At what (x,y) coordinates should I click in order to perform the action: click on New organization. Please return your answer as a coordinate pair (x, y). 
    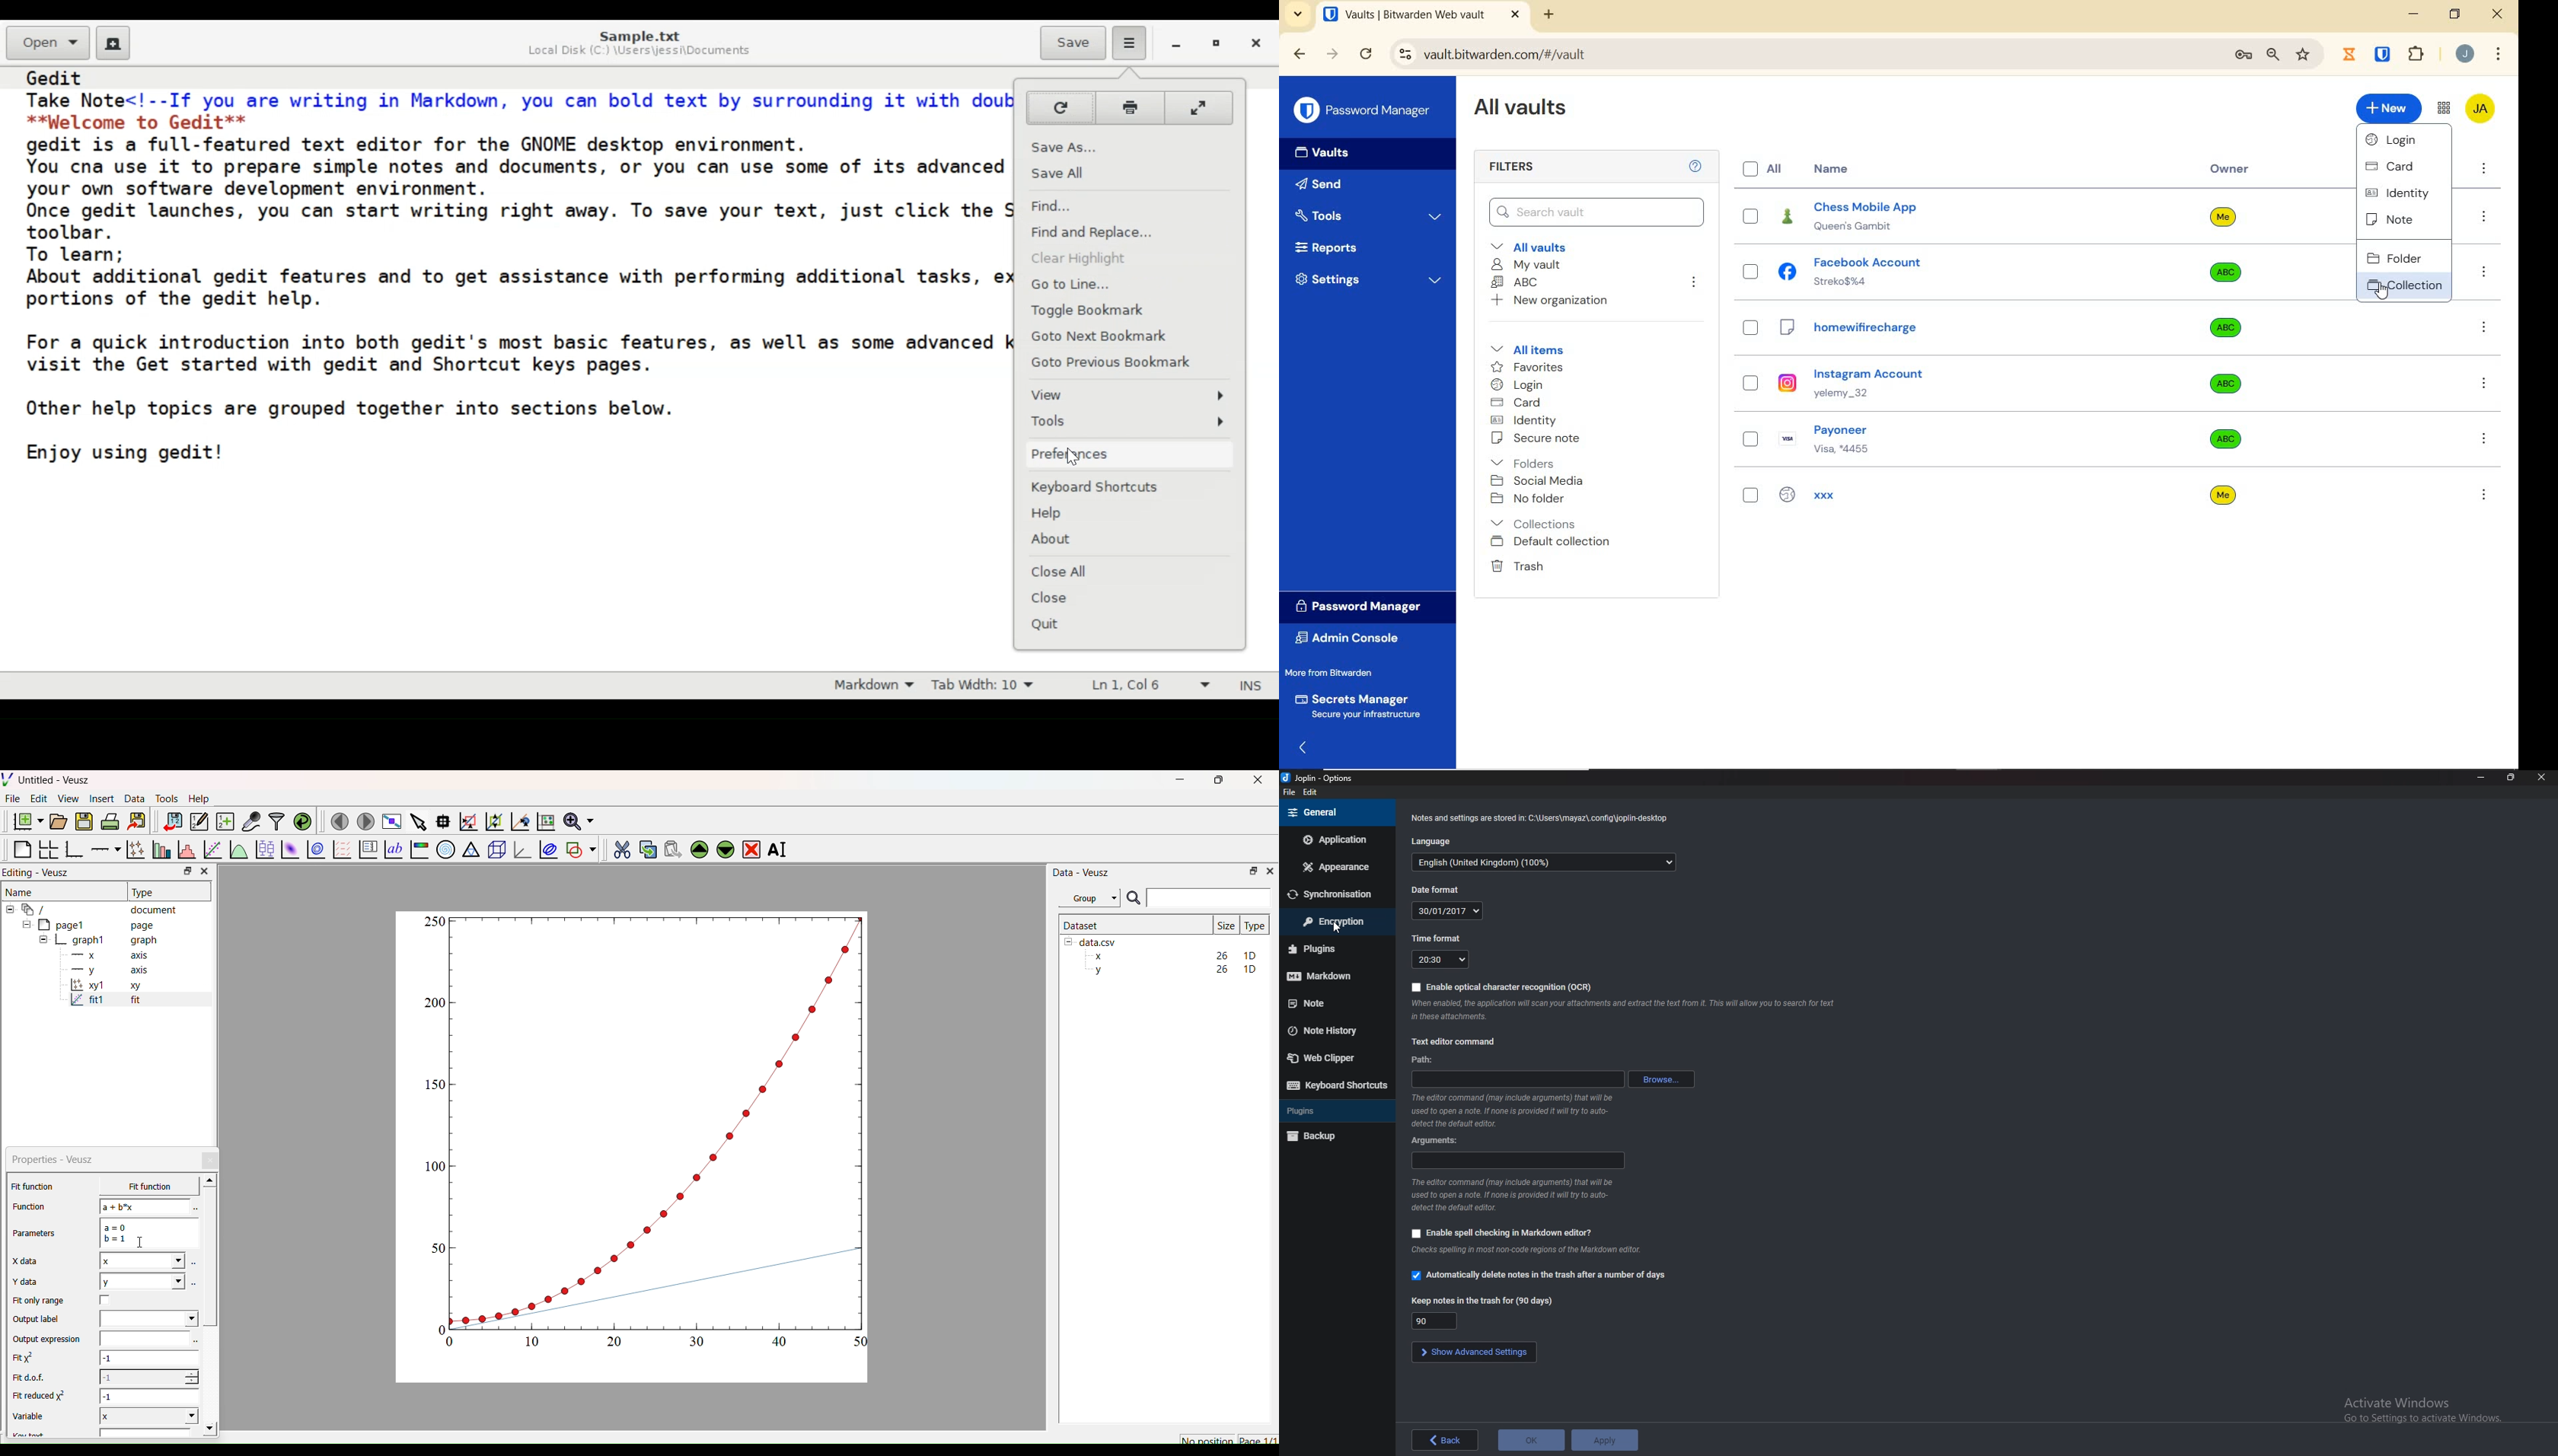
    Looking at the image, I should click on (1557, 302).